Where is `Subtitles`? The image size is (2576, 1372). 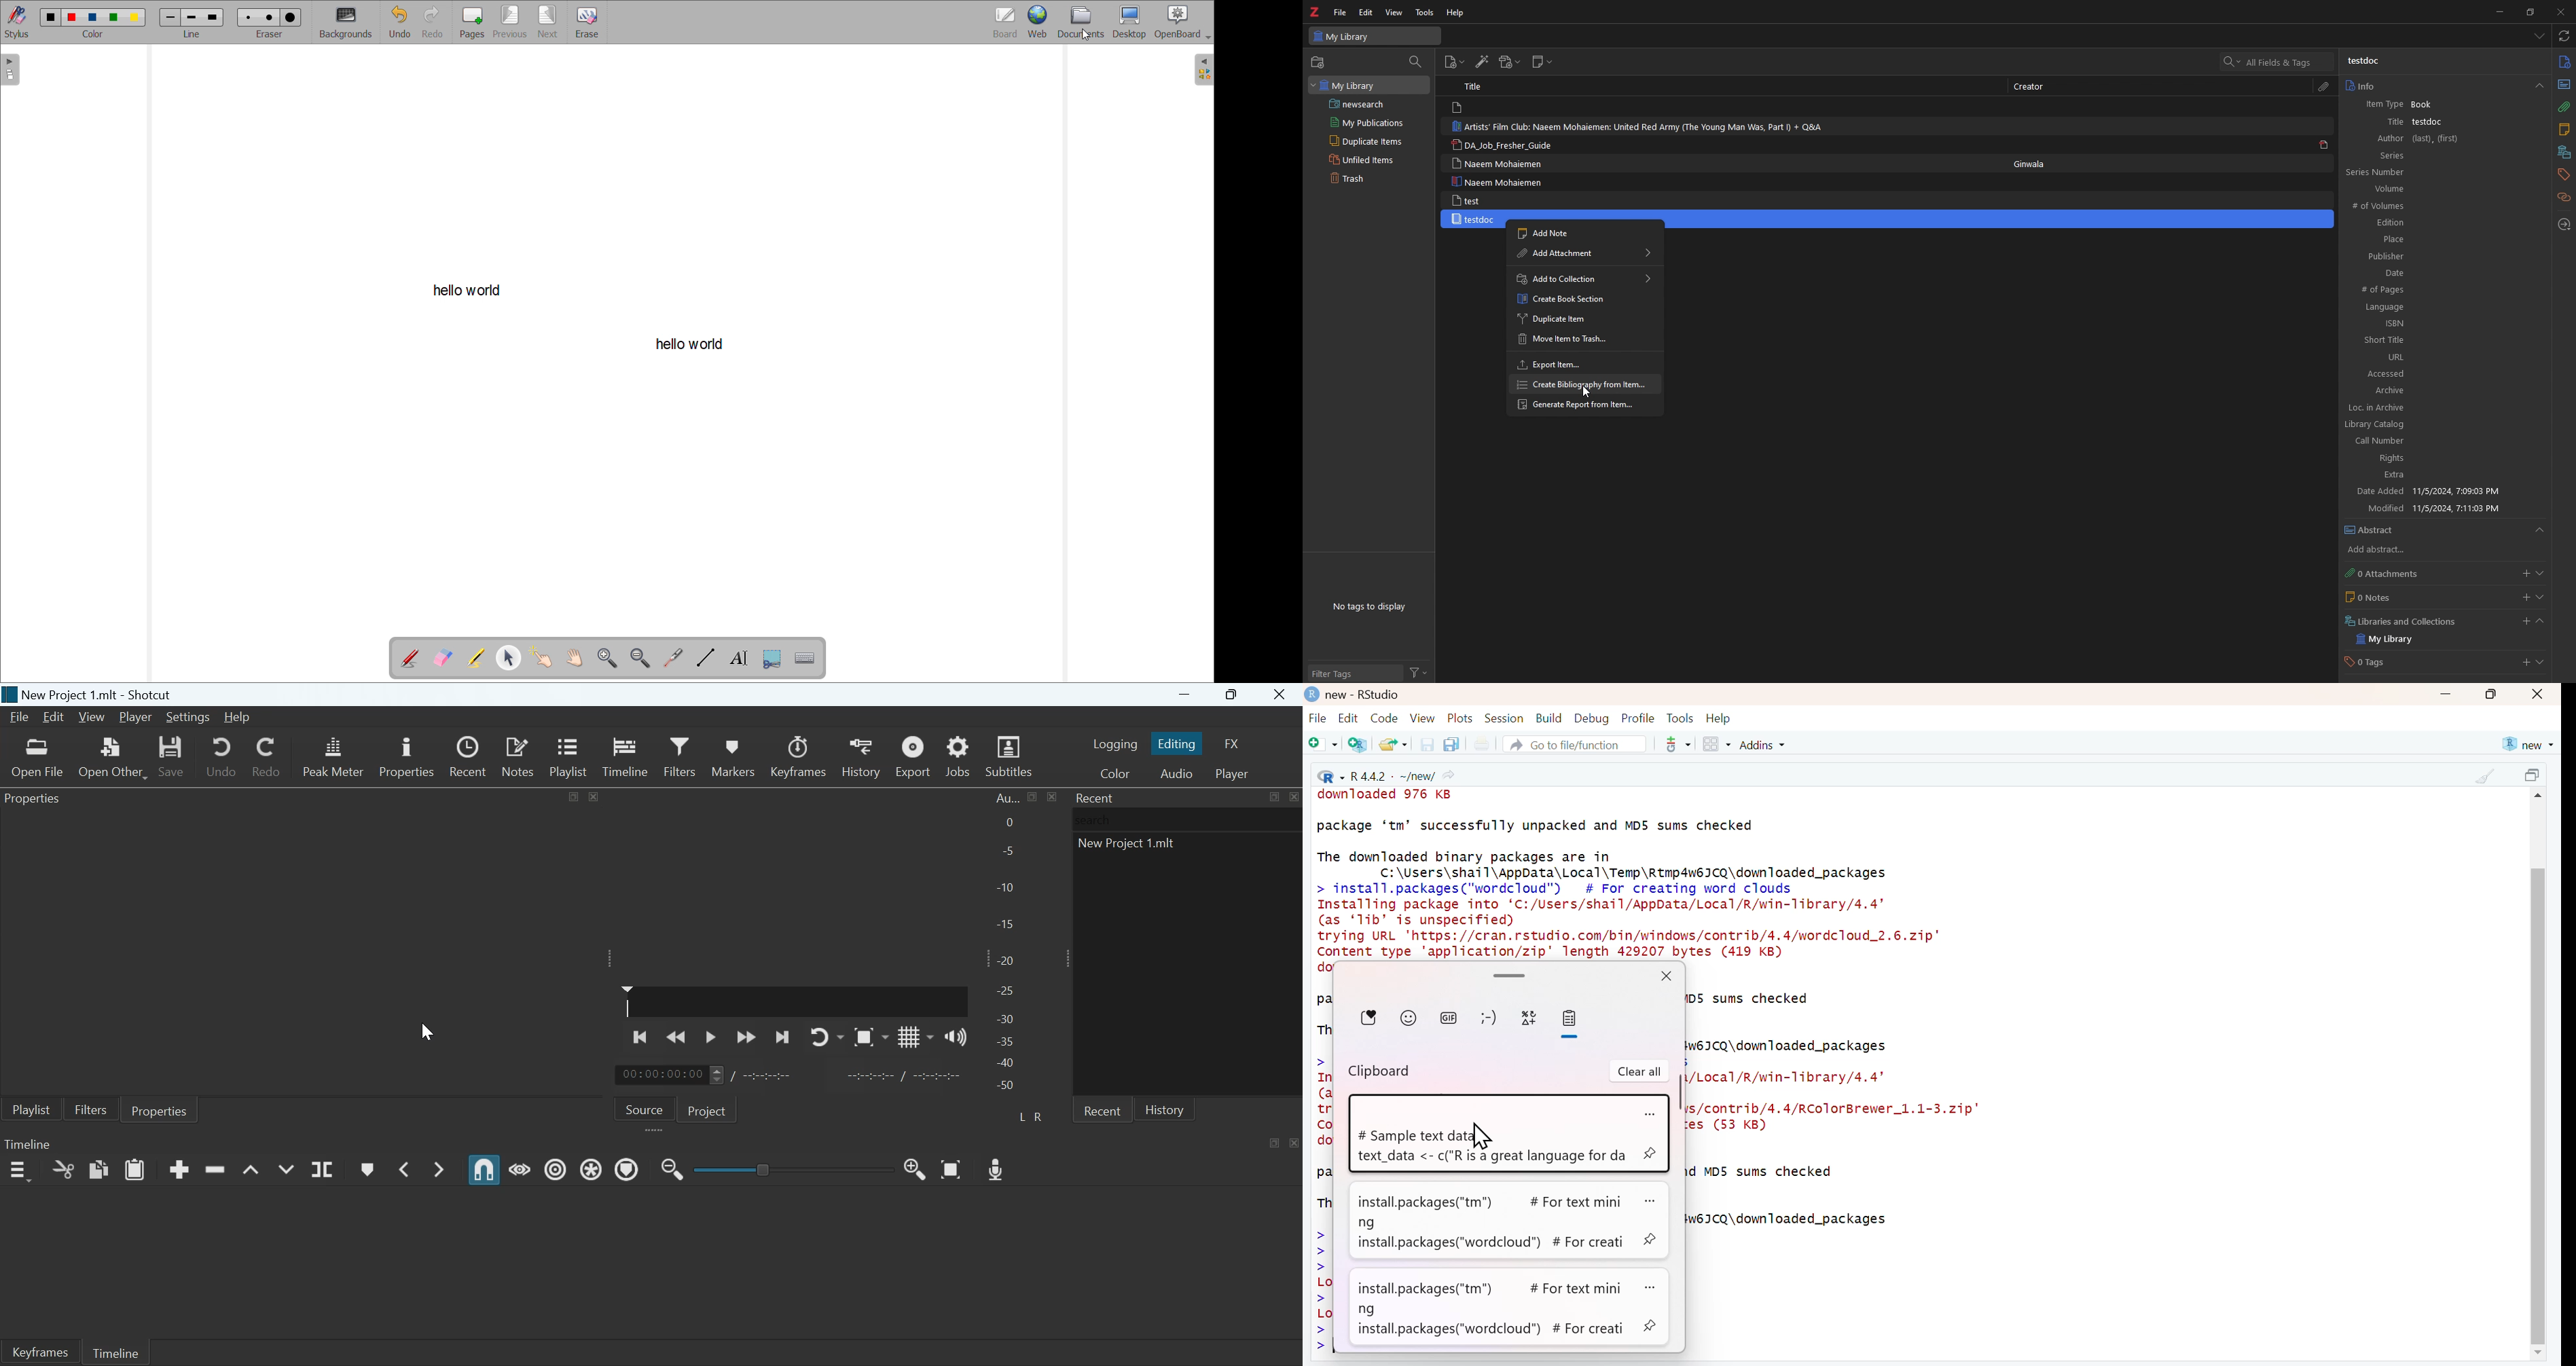 Subtitles is located at coordinates (1011, 756).